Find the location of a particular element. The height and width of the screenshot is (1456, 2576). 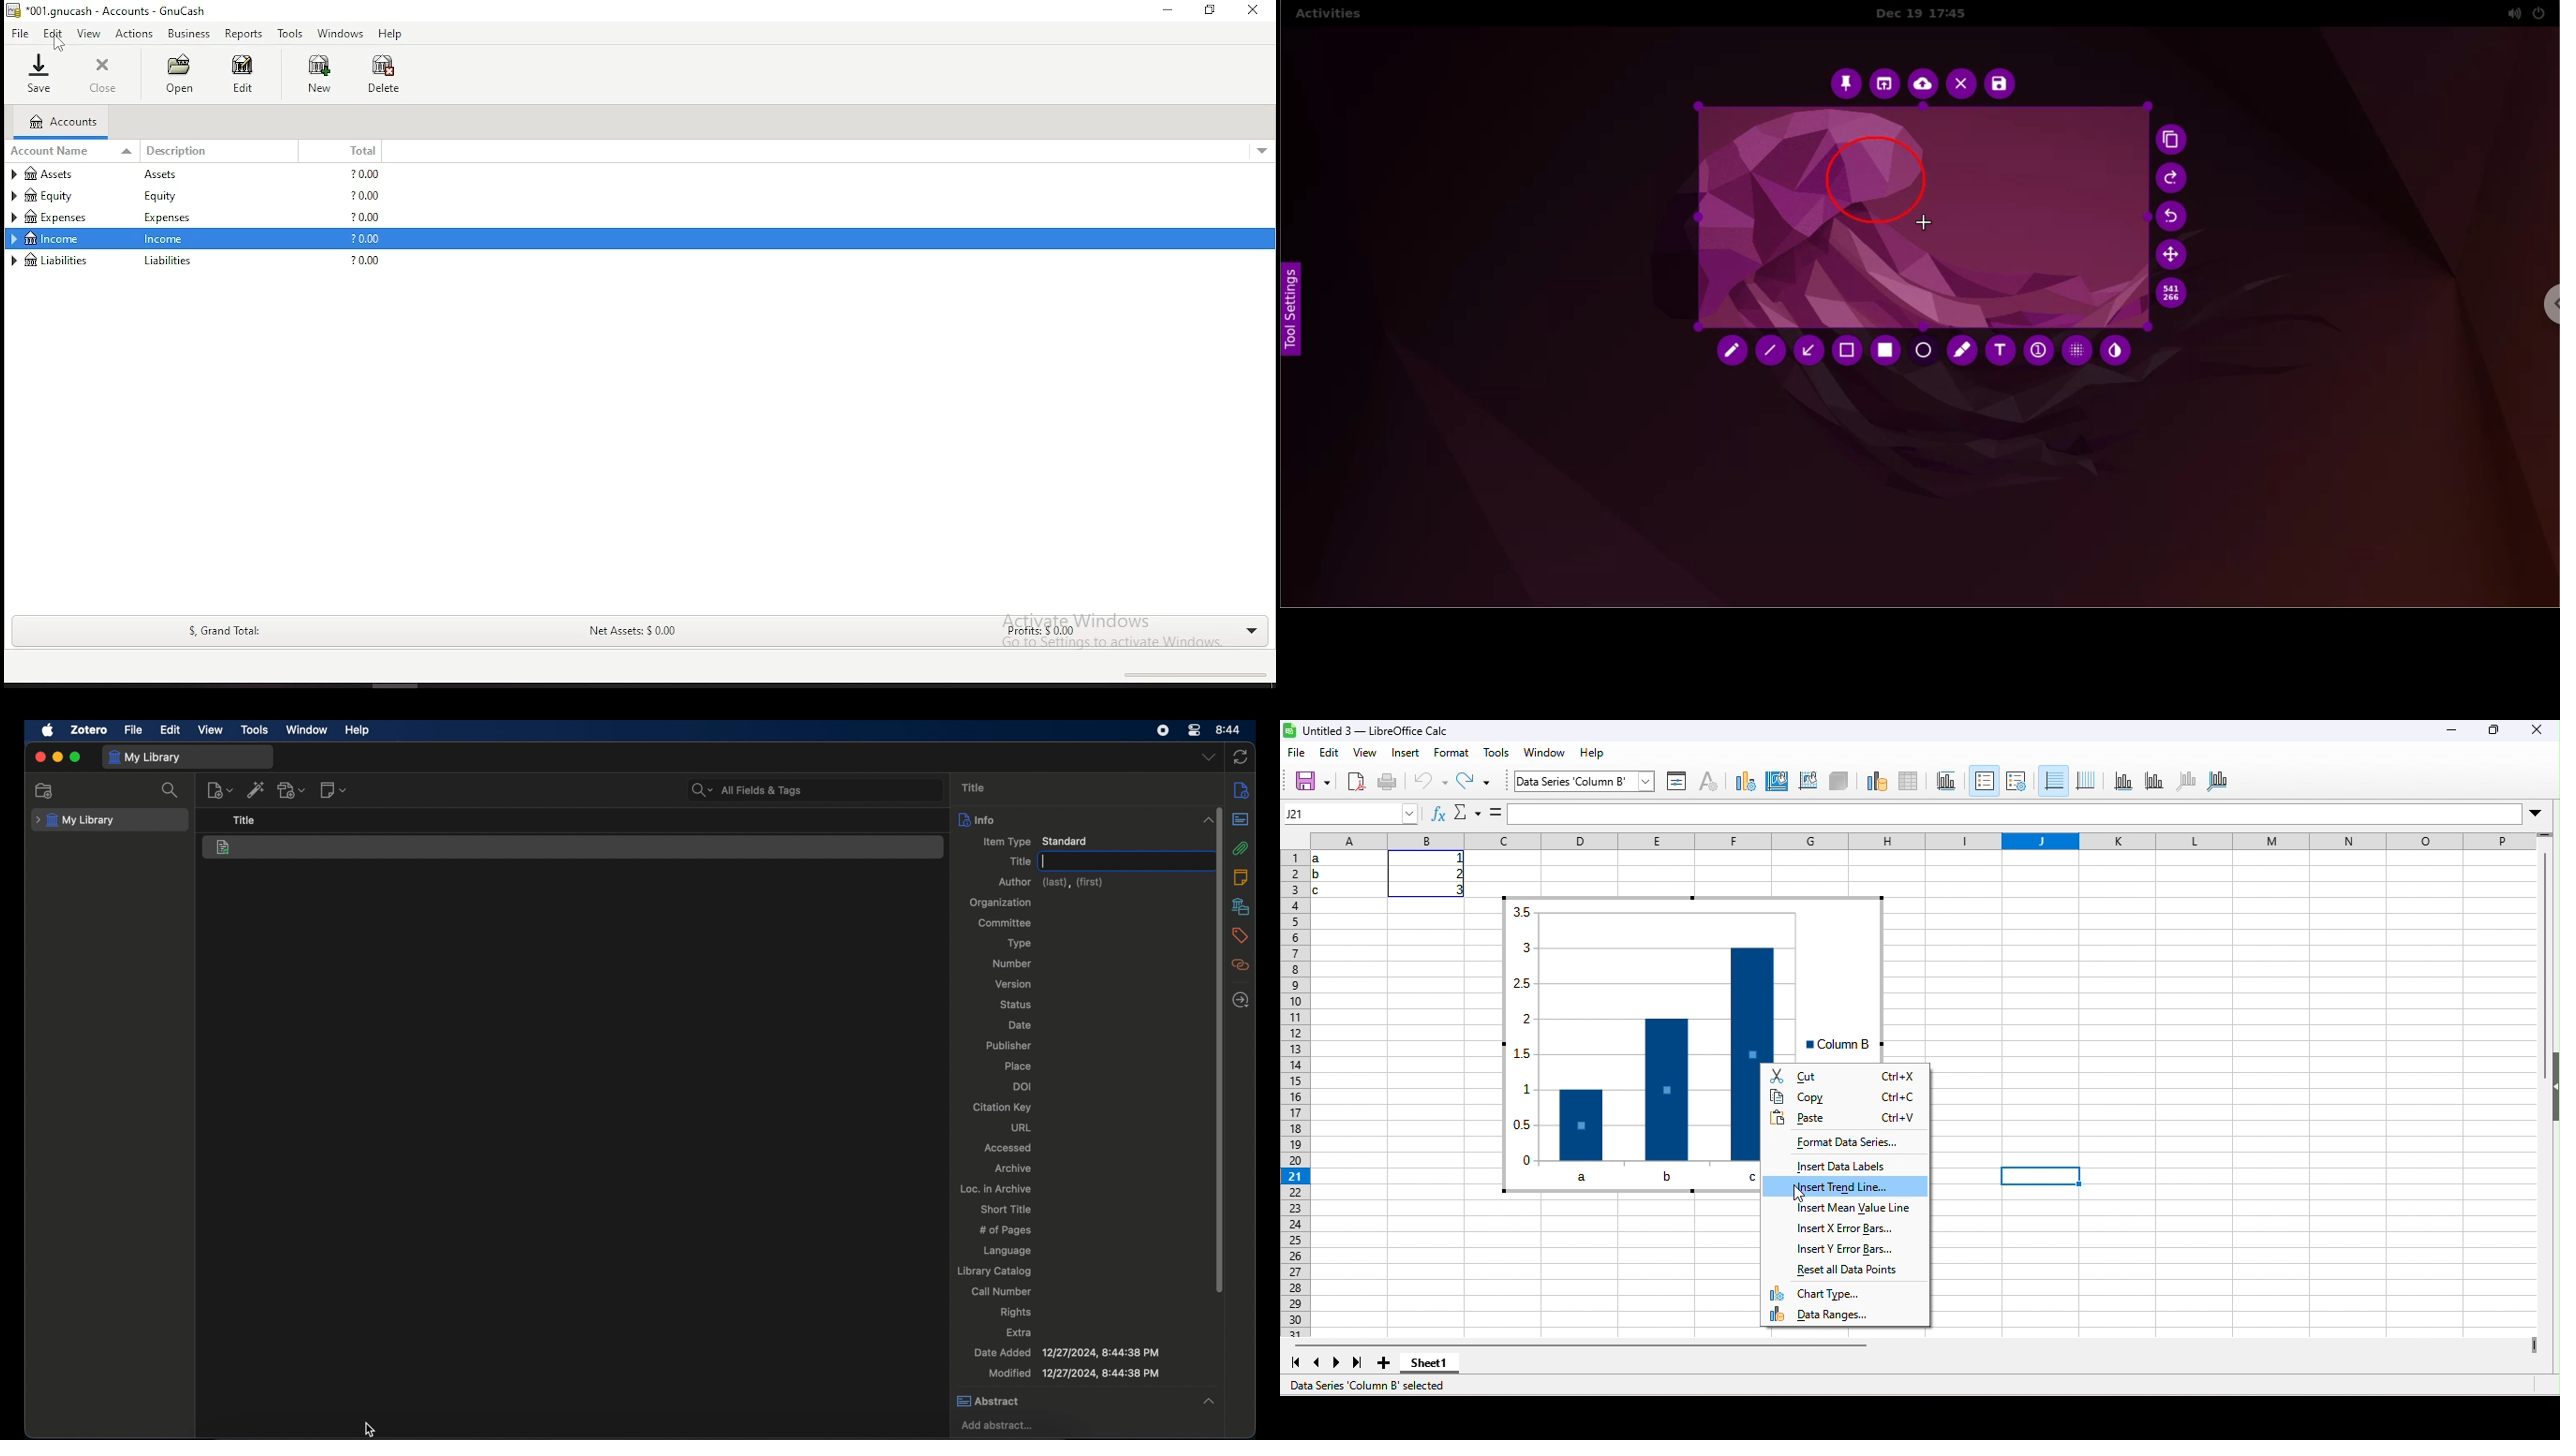

new is located at coordinates (319, 73).